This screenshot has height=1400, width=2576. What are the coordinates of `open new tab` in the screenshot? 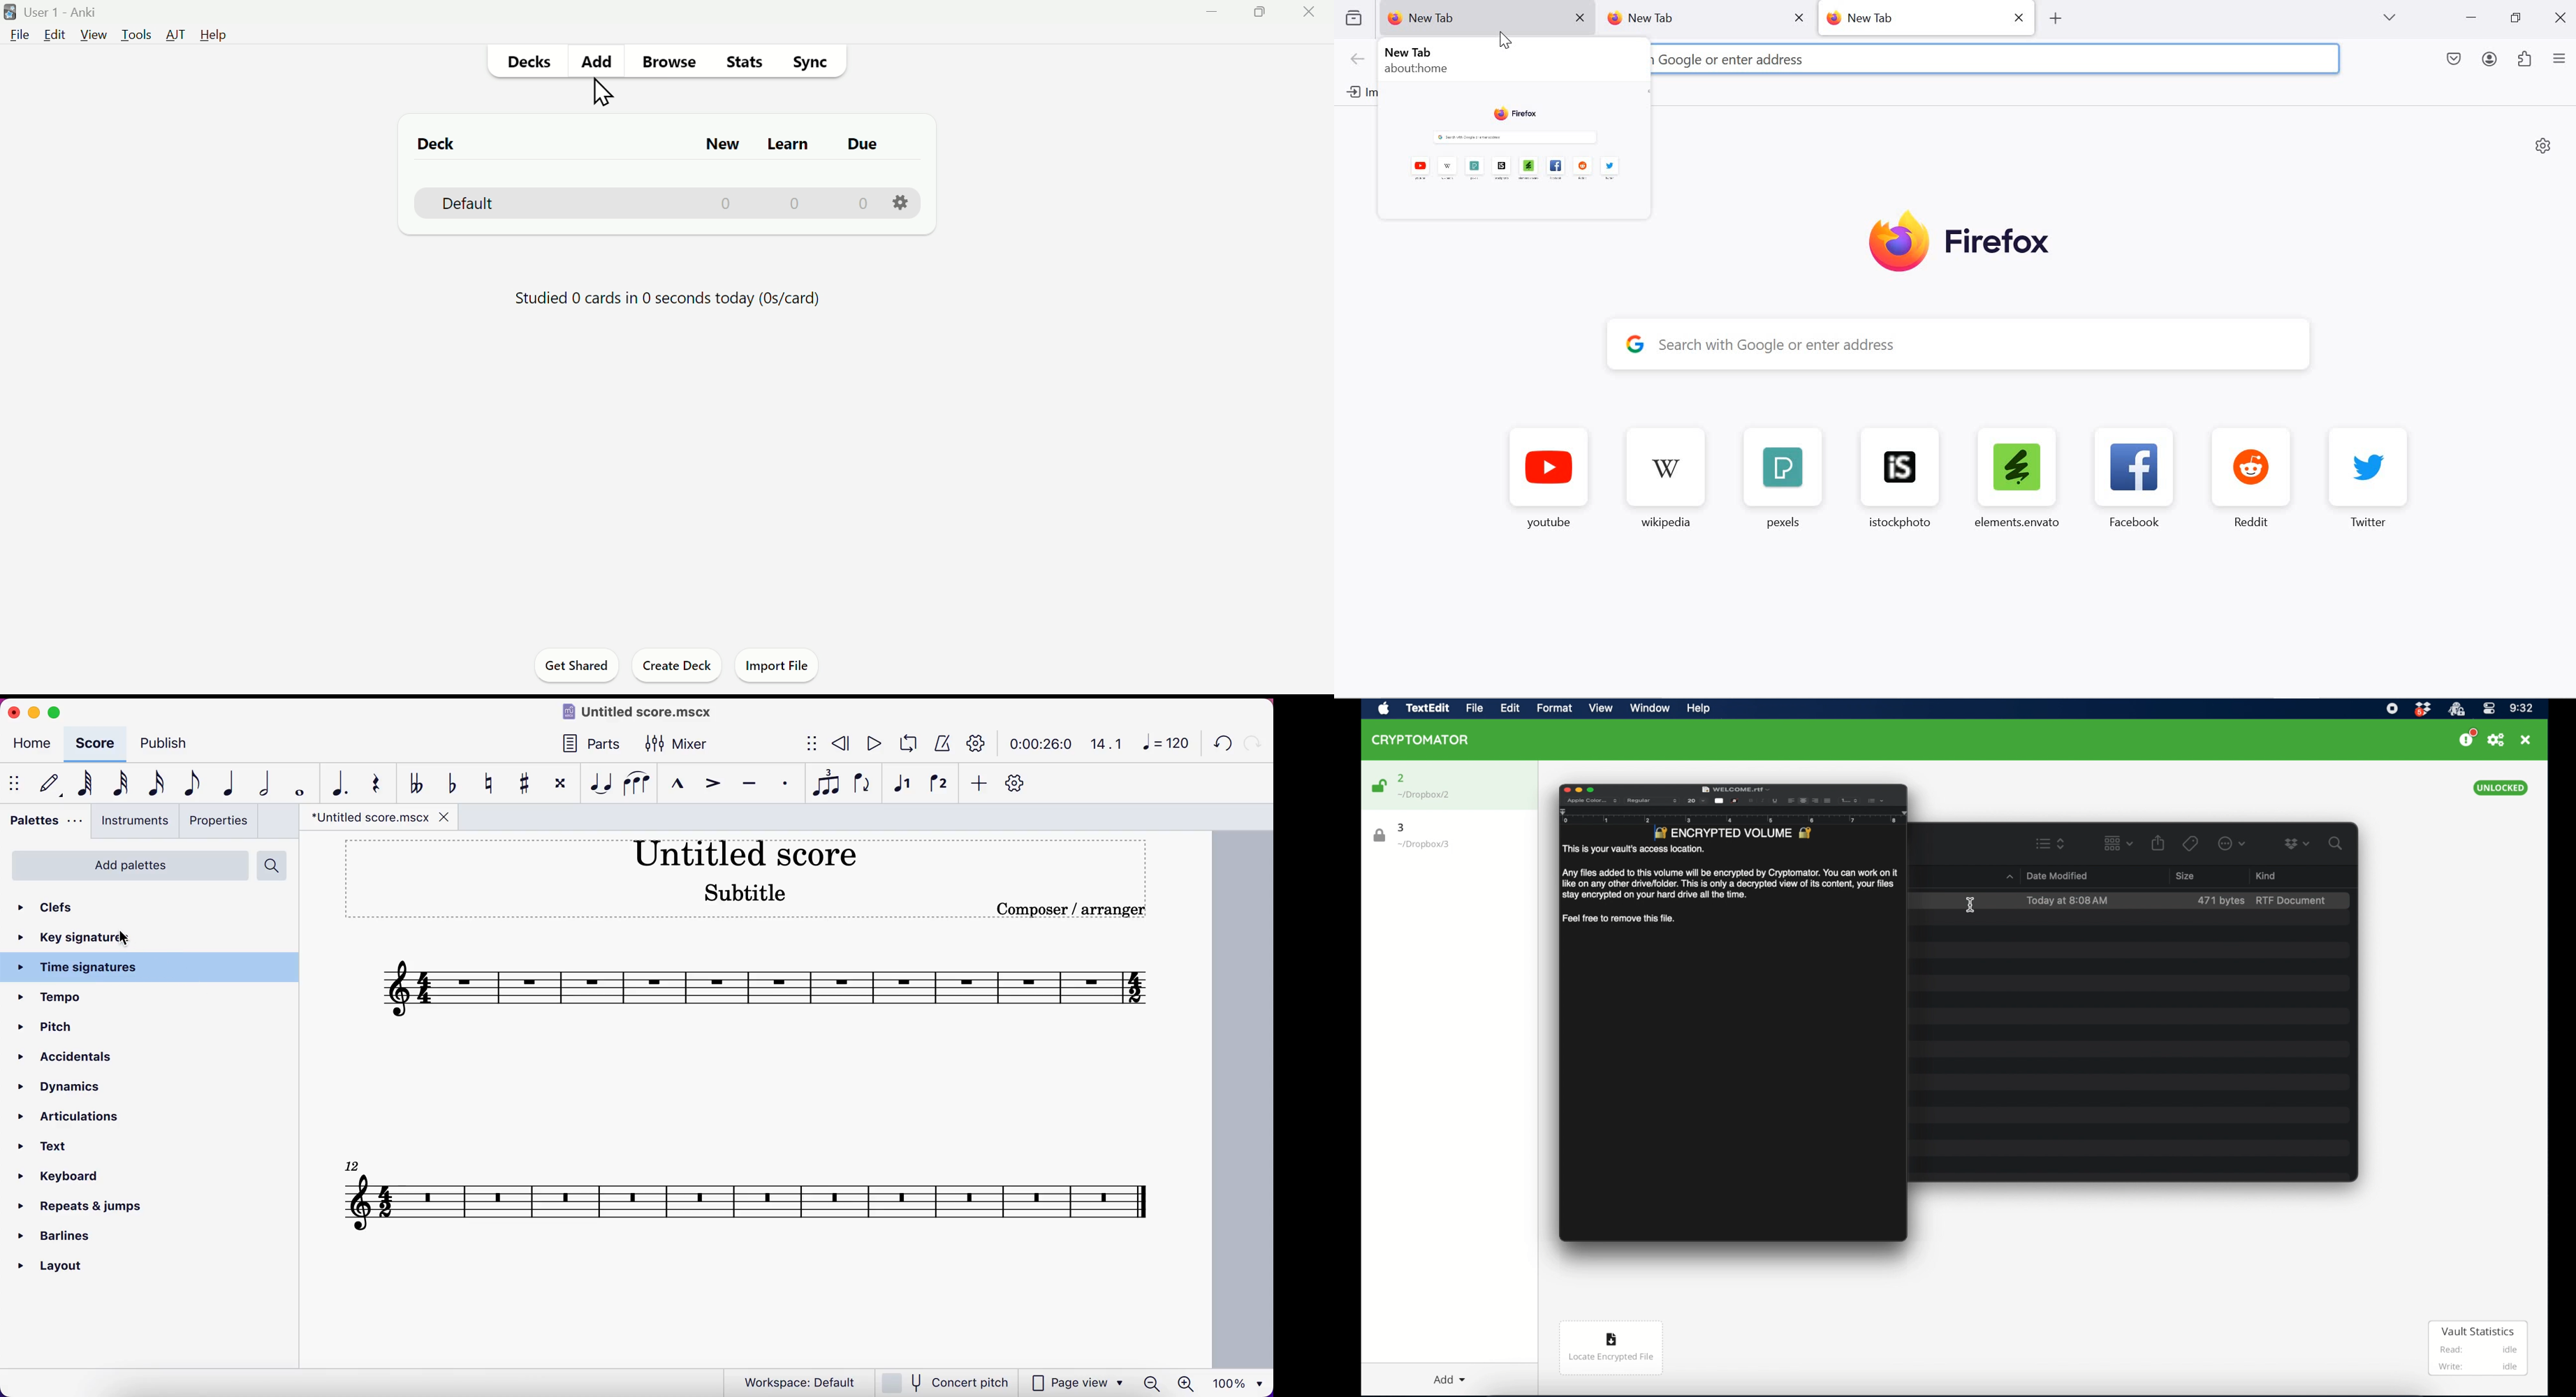 It's located at (2054, 18).